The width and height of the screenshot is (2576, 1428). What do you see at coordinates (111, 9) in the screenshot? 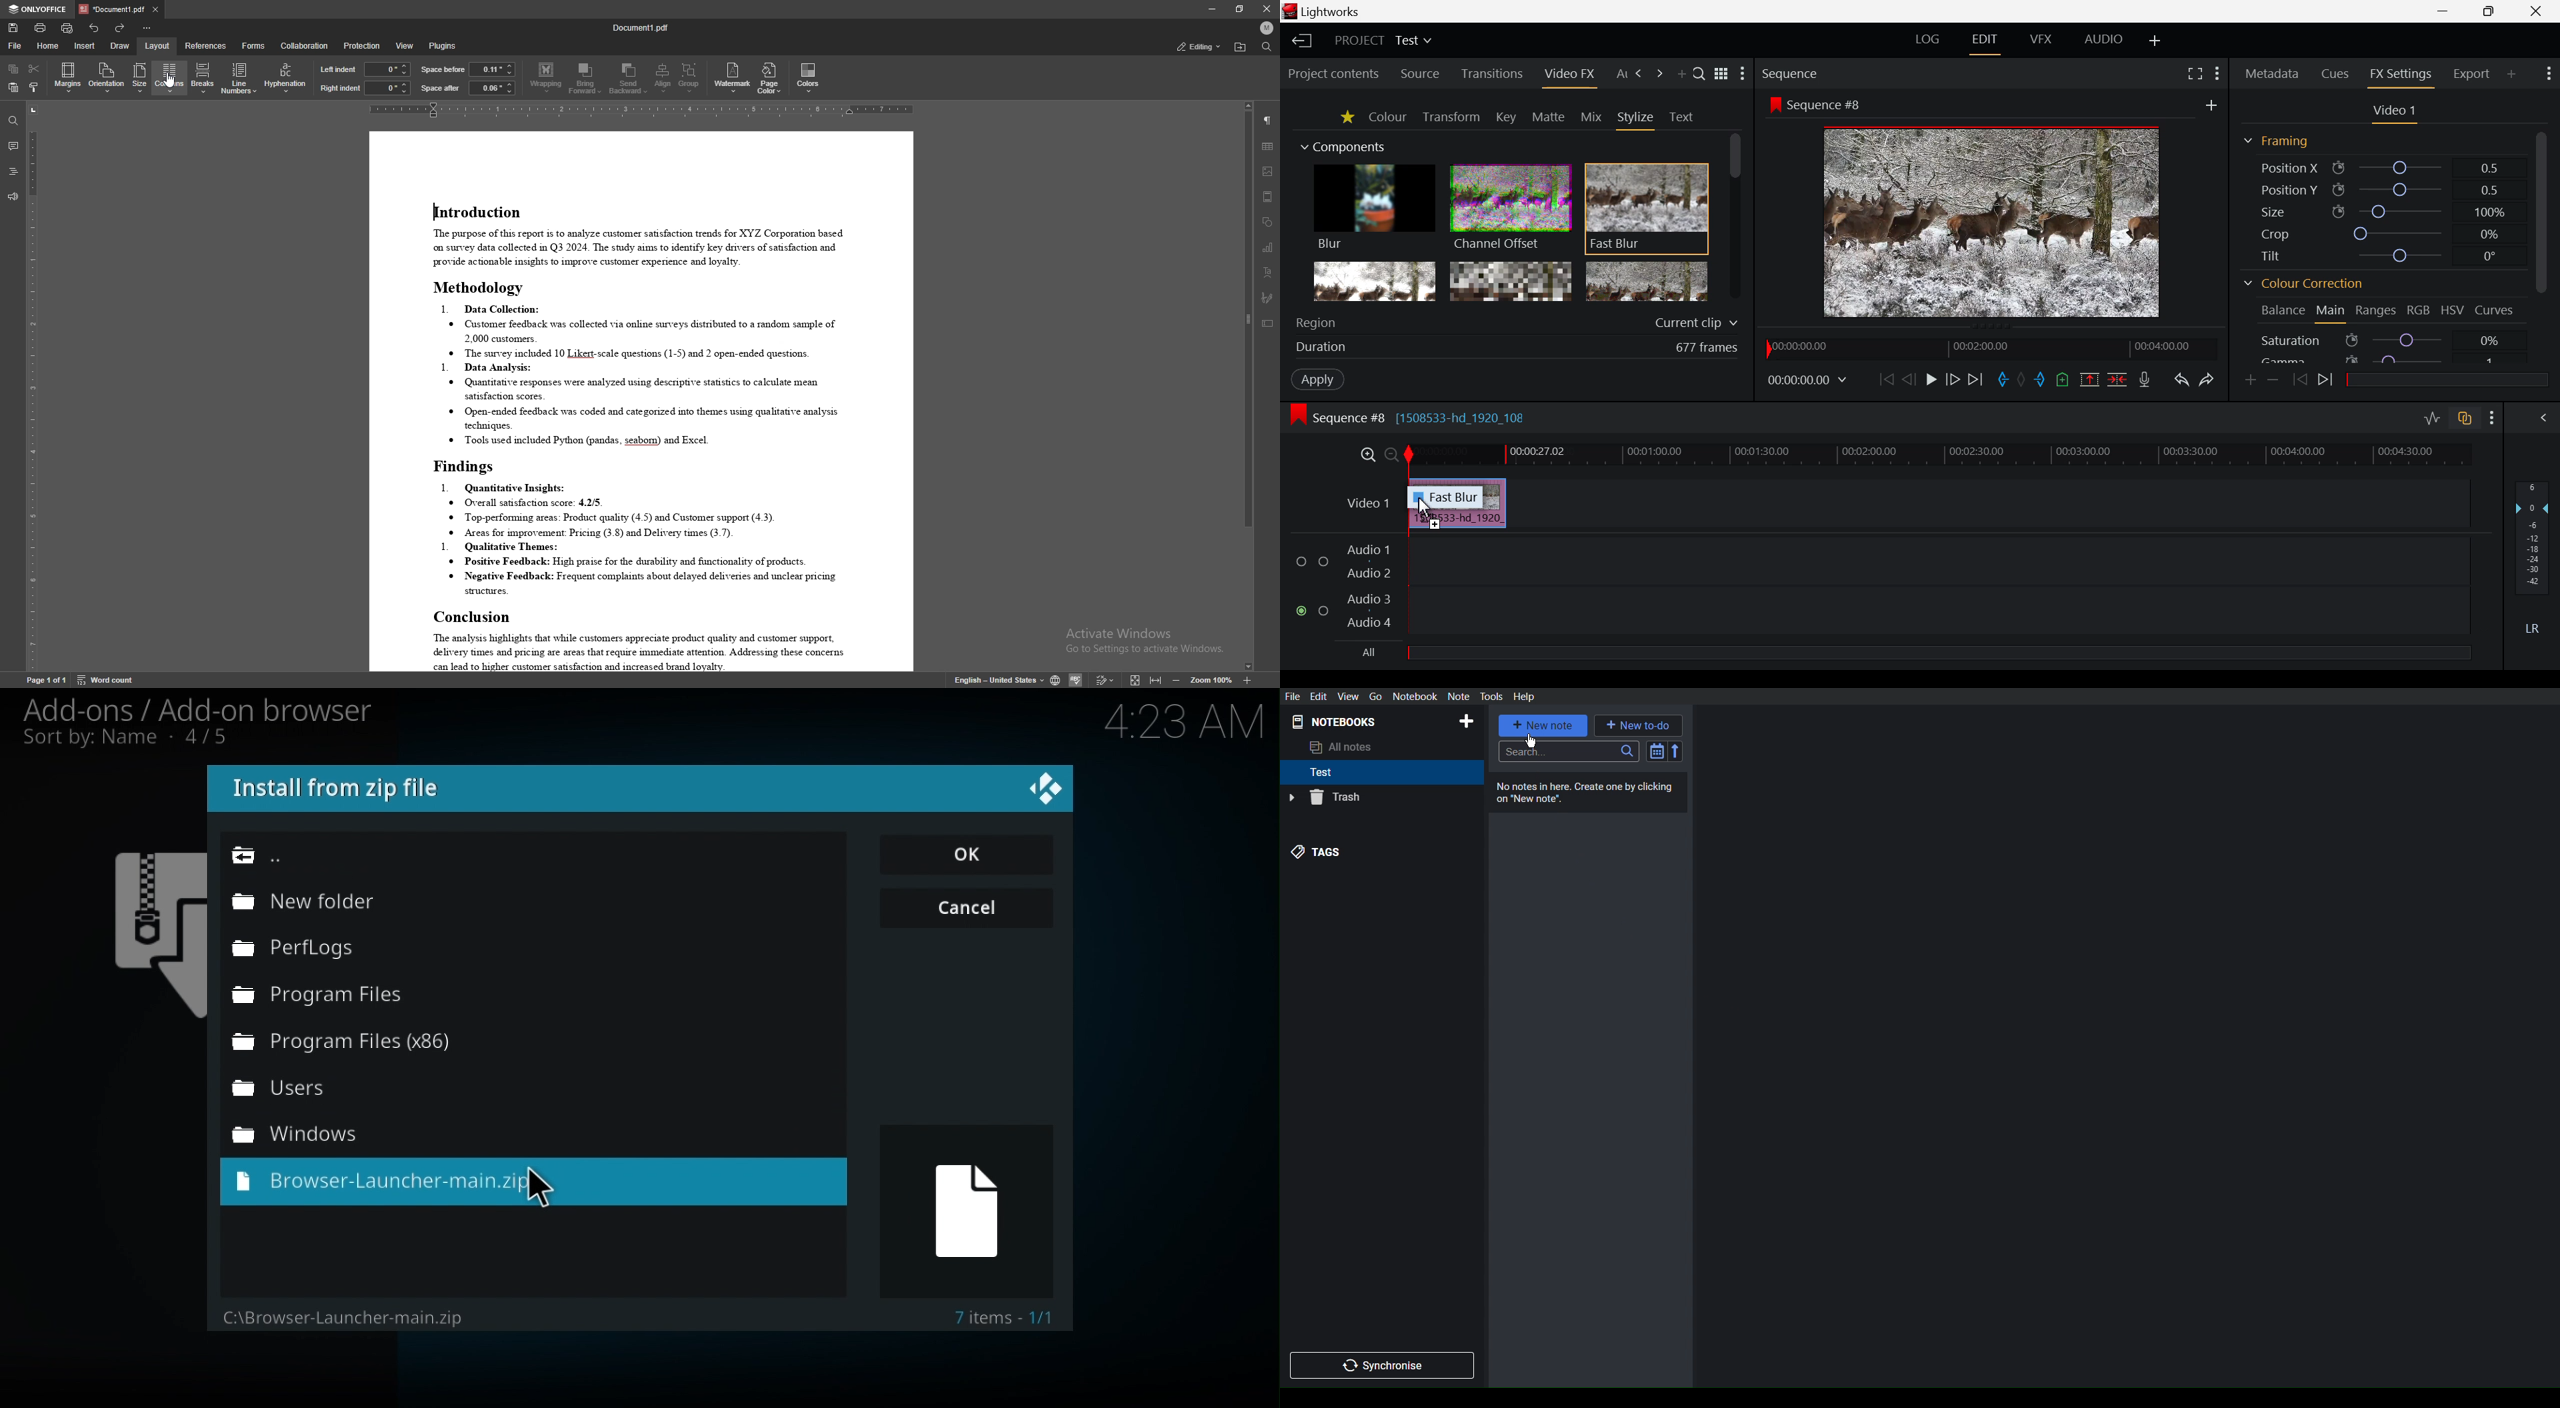
I see `tab` at bounding box center [111, 9].